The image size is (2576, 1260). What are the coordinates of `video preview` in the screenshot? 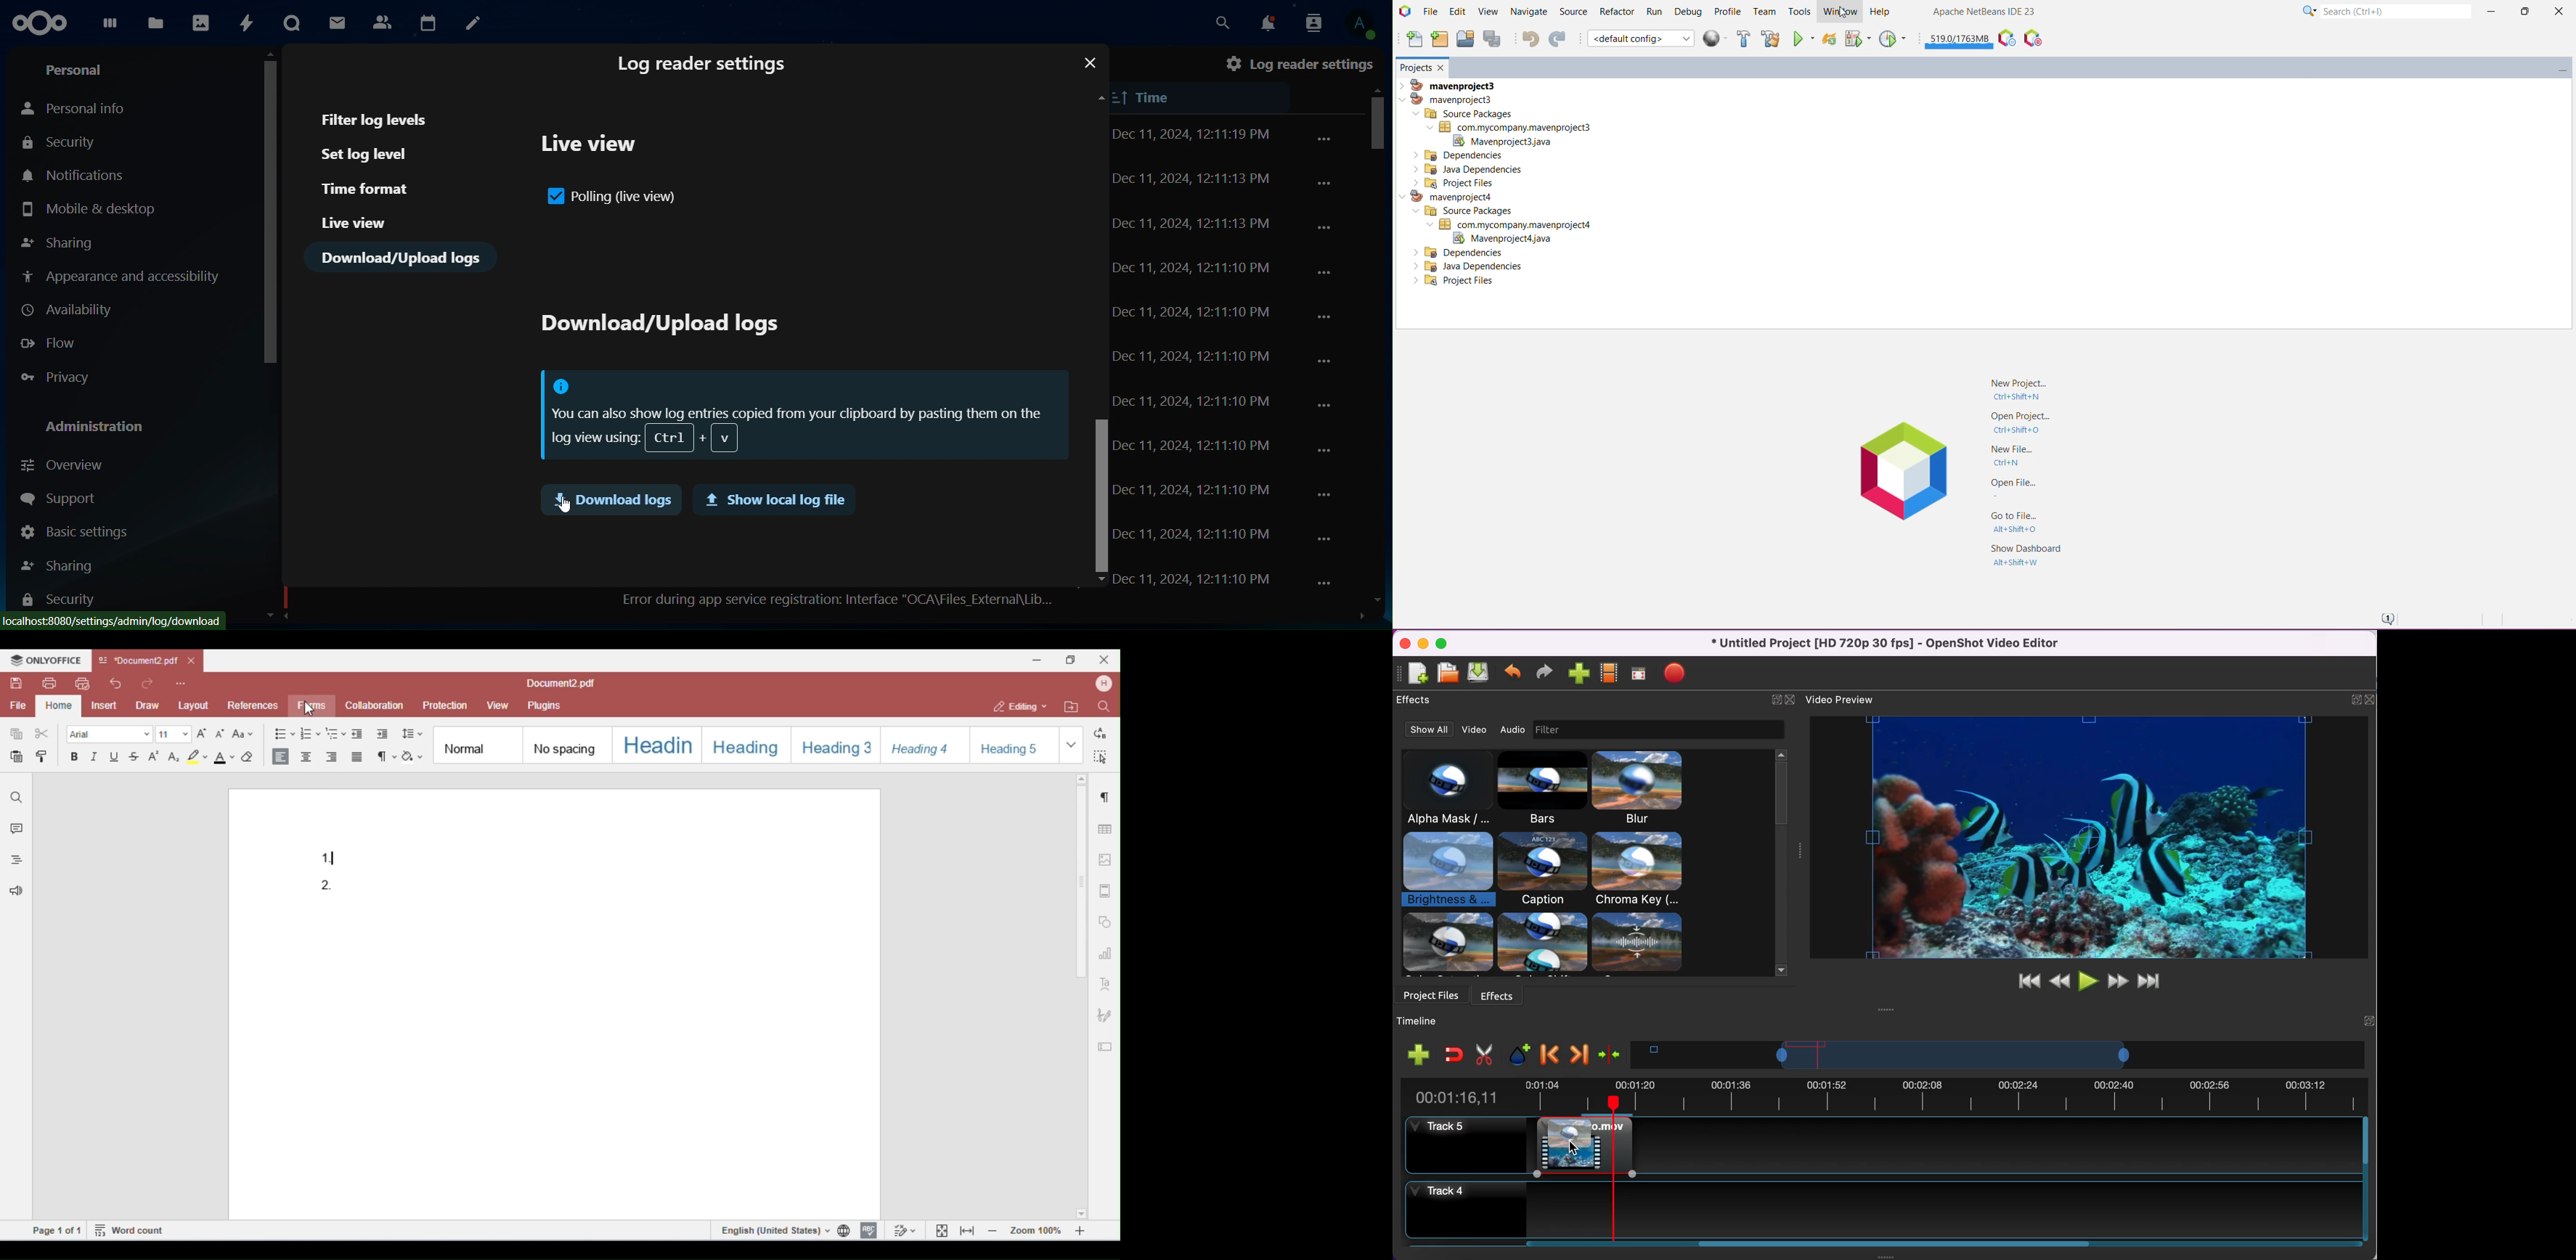 It's located at (2087, 839).